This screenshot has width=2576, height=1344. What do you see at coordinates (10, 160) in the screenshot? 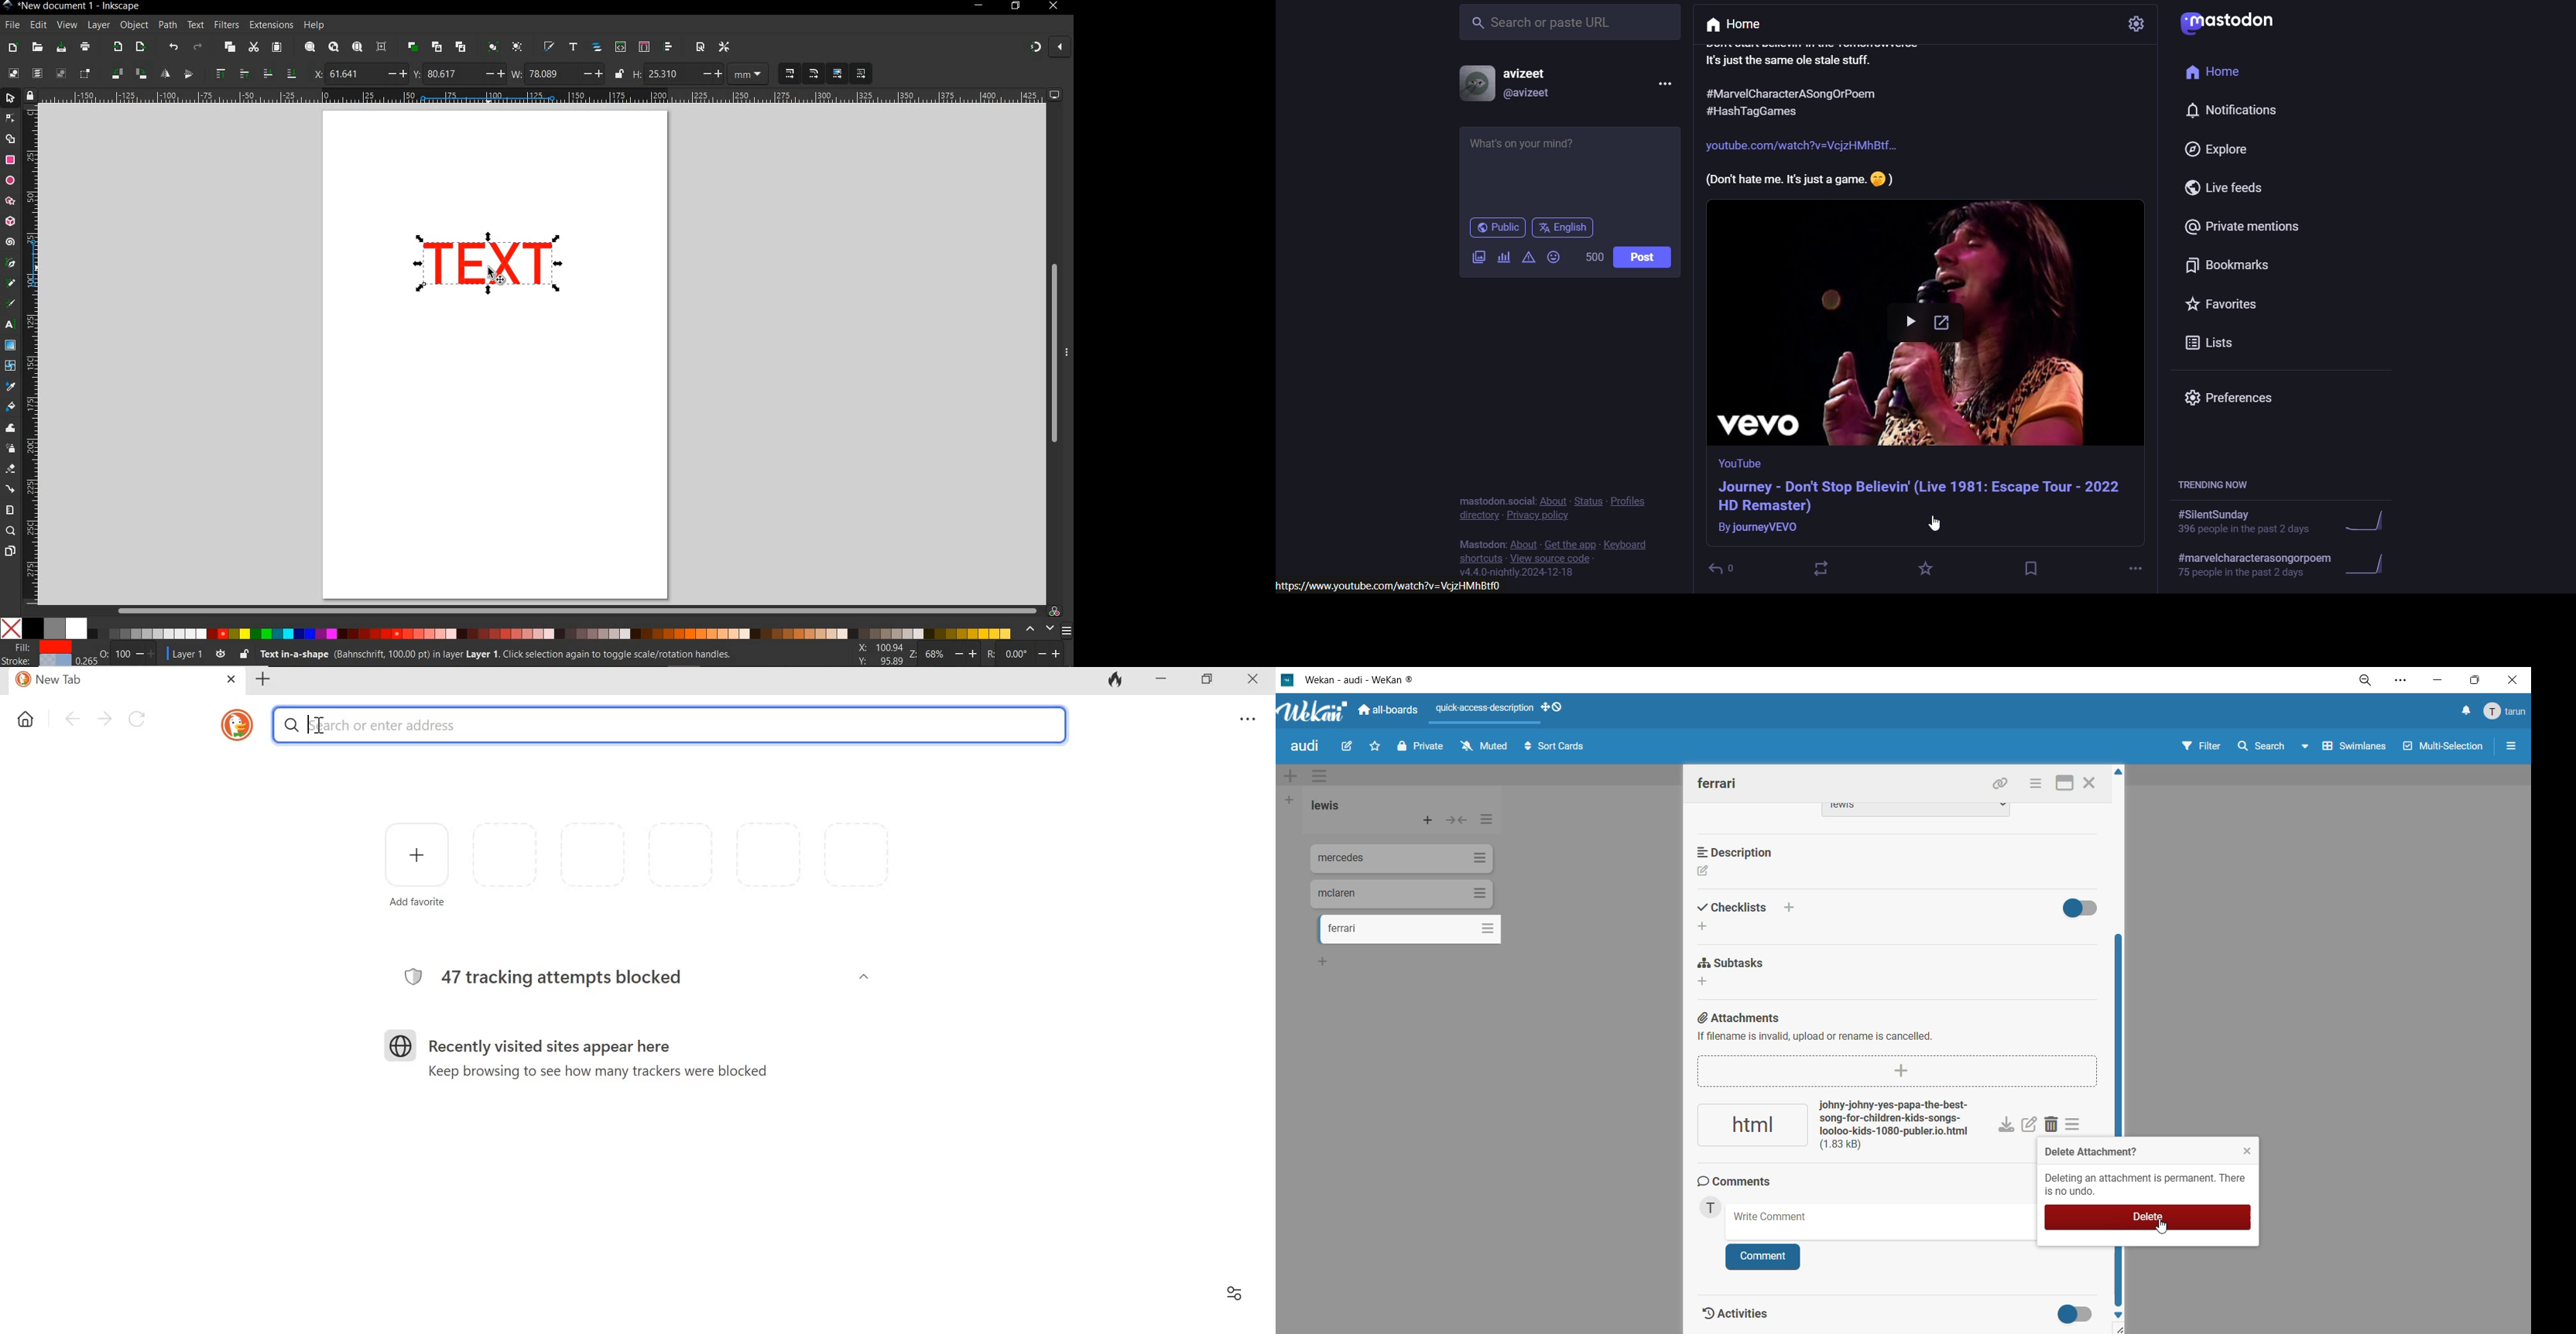
I see `rectangle tool` at bounding box center [10, 160].